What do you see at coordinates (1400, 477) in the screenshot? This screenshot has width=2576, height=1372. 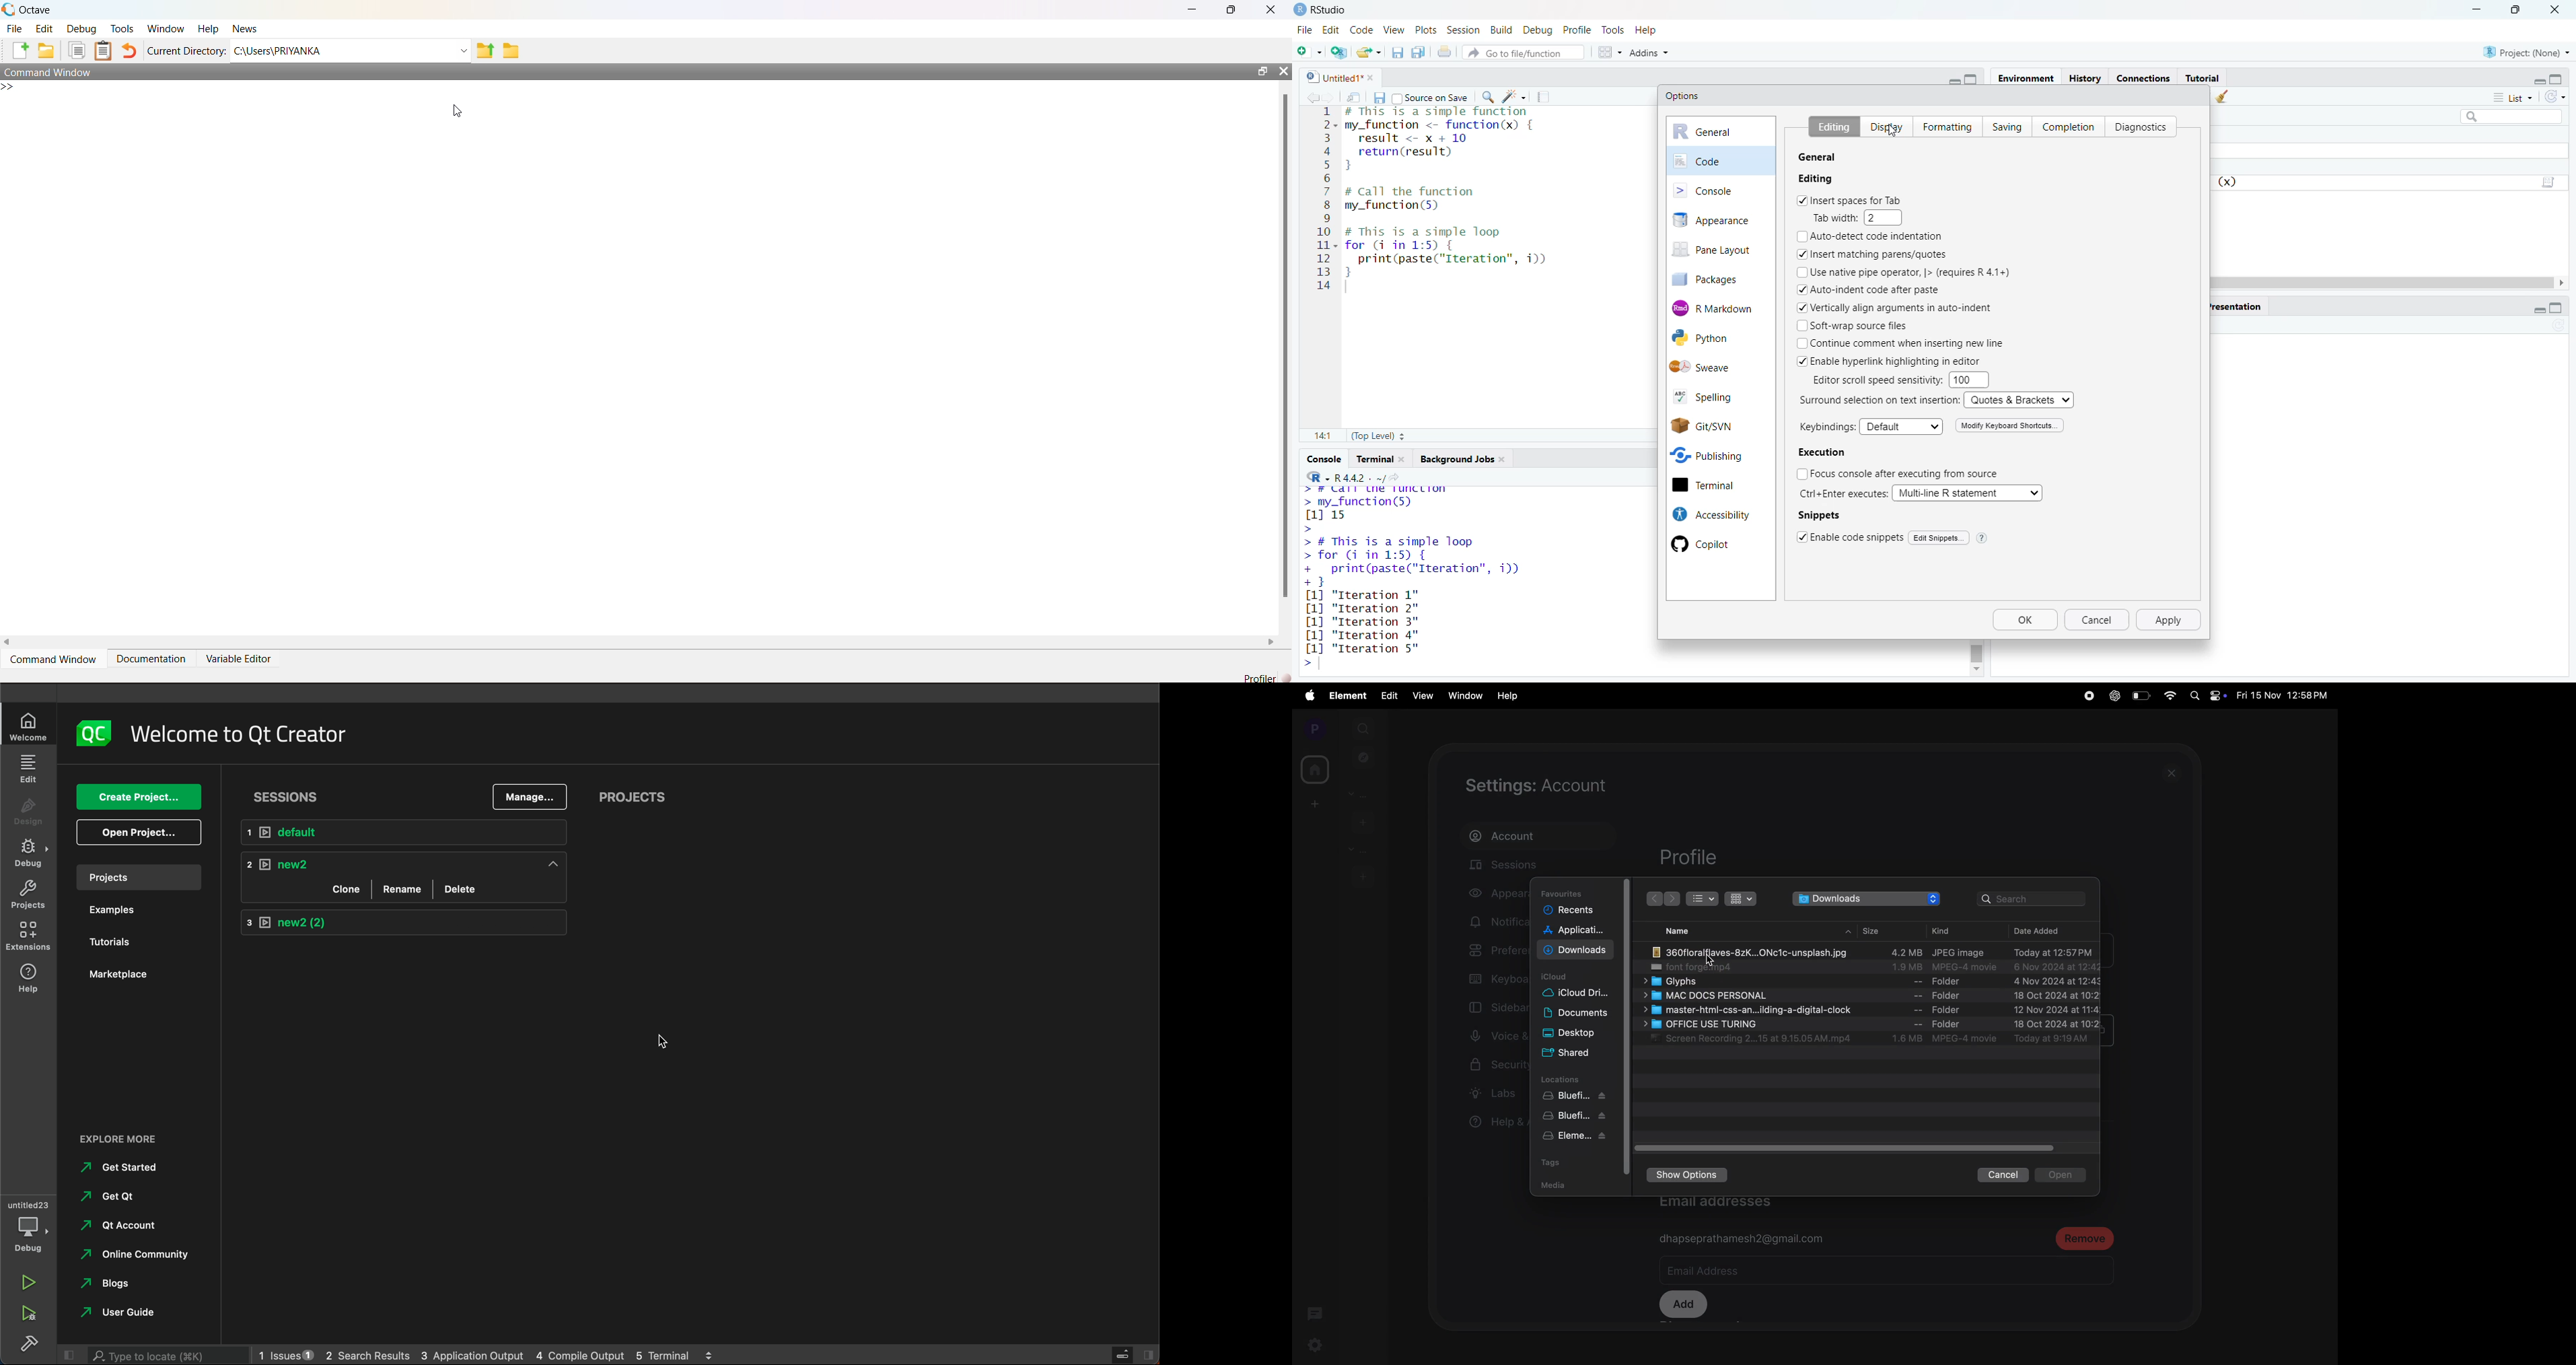 I see `view the current working directory` at bounding box center [1400, 477].